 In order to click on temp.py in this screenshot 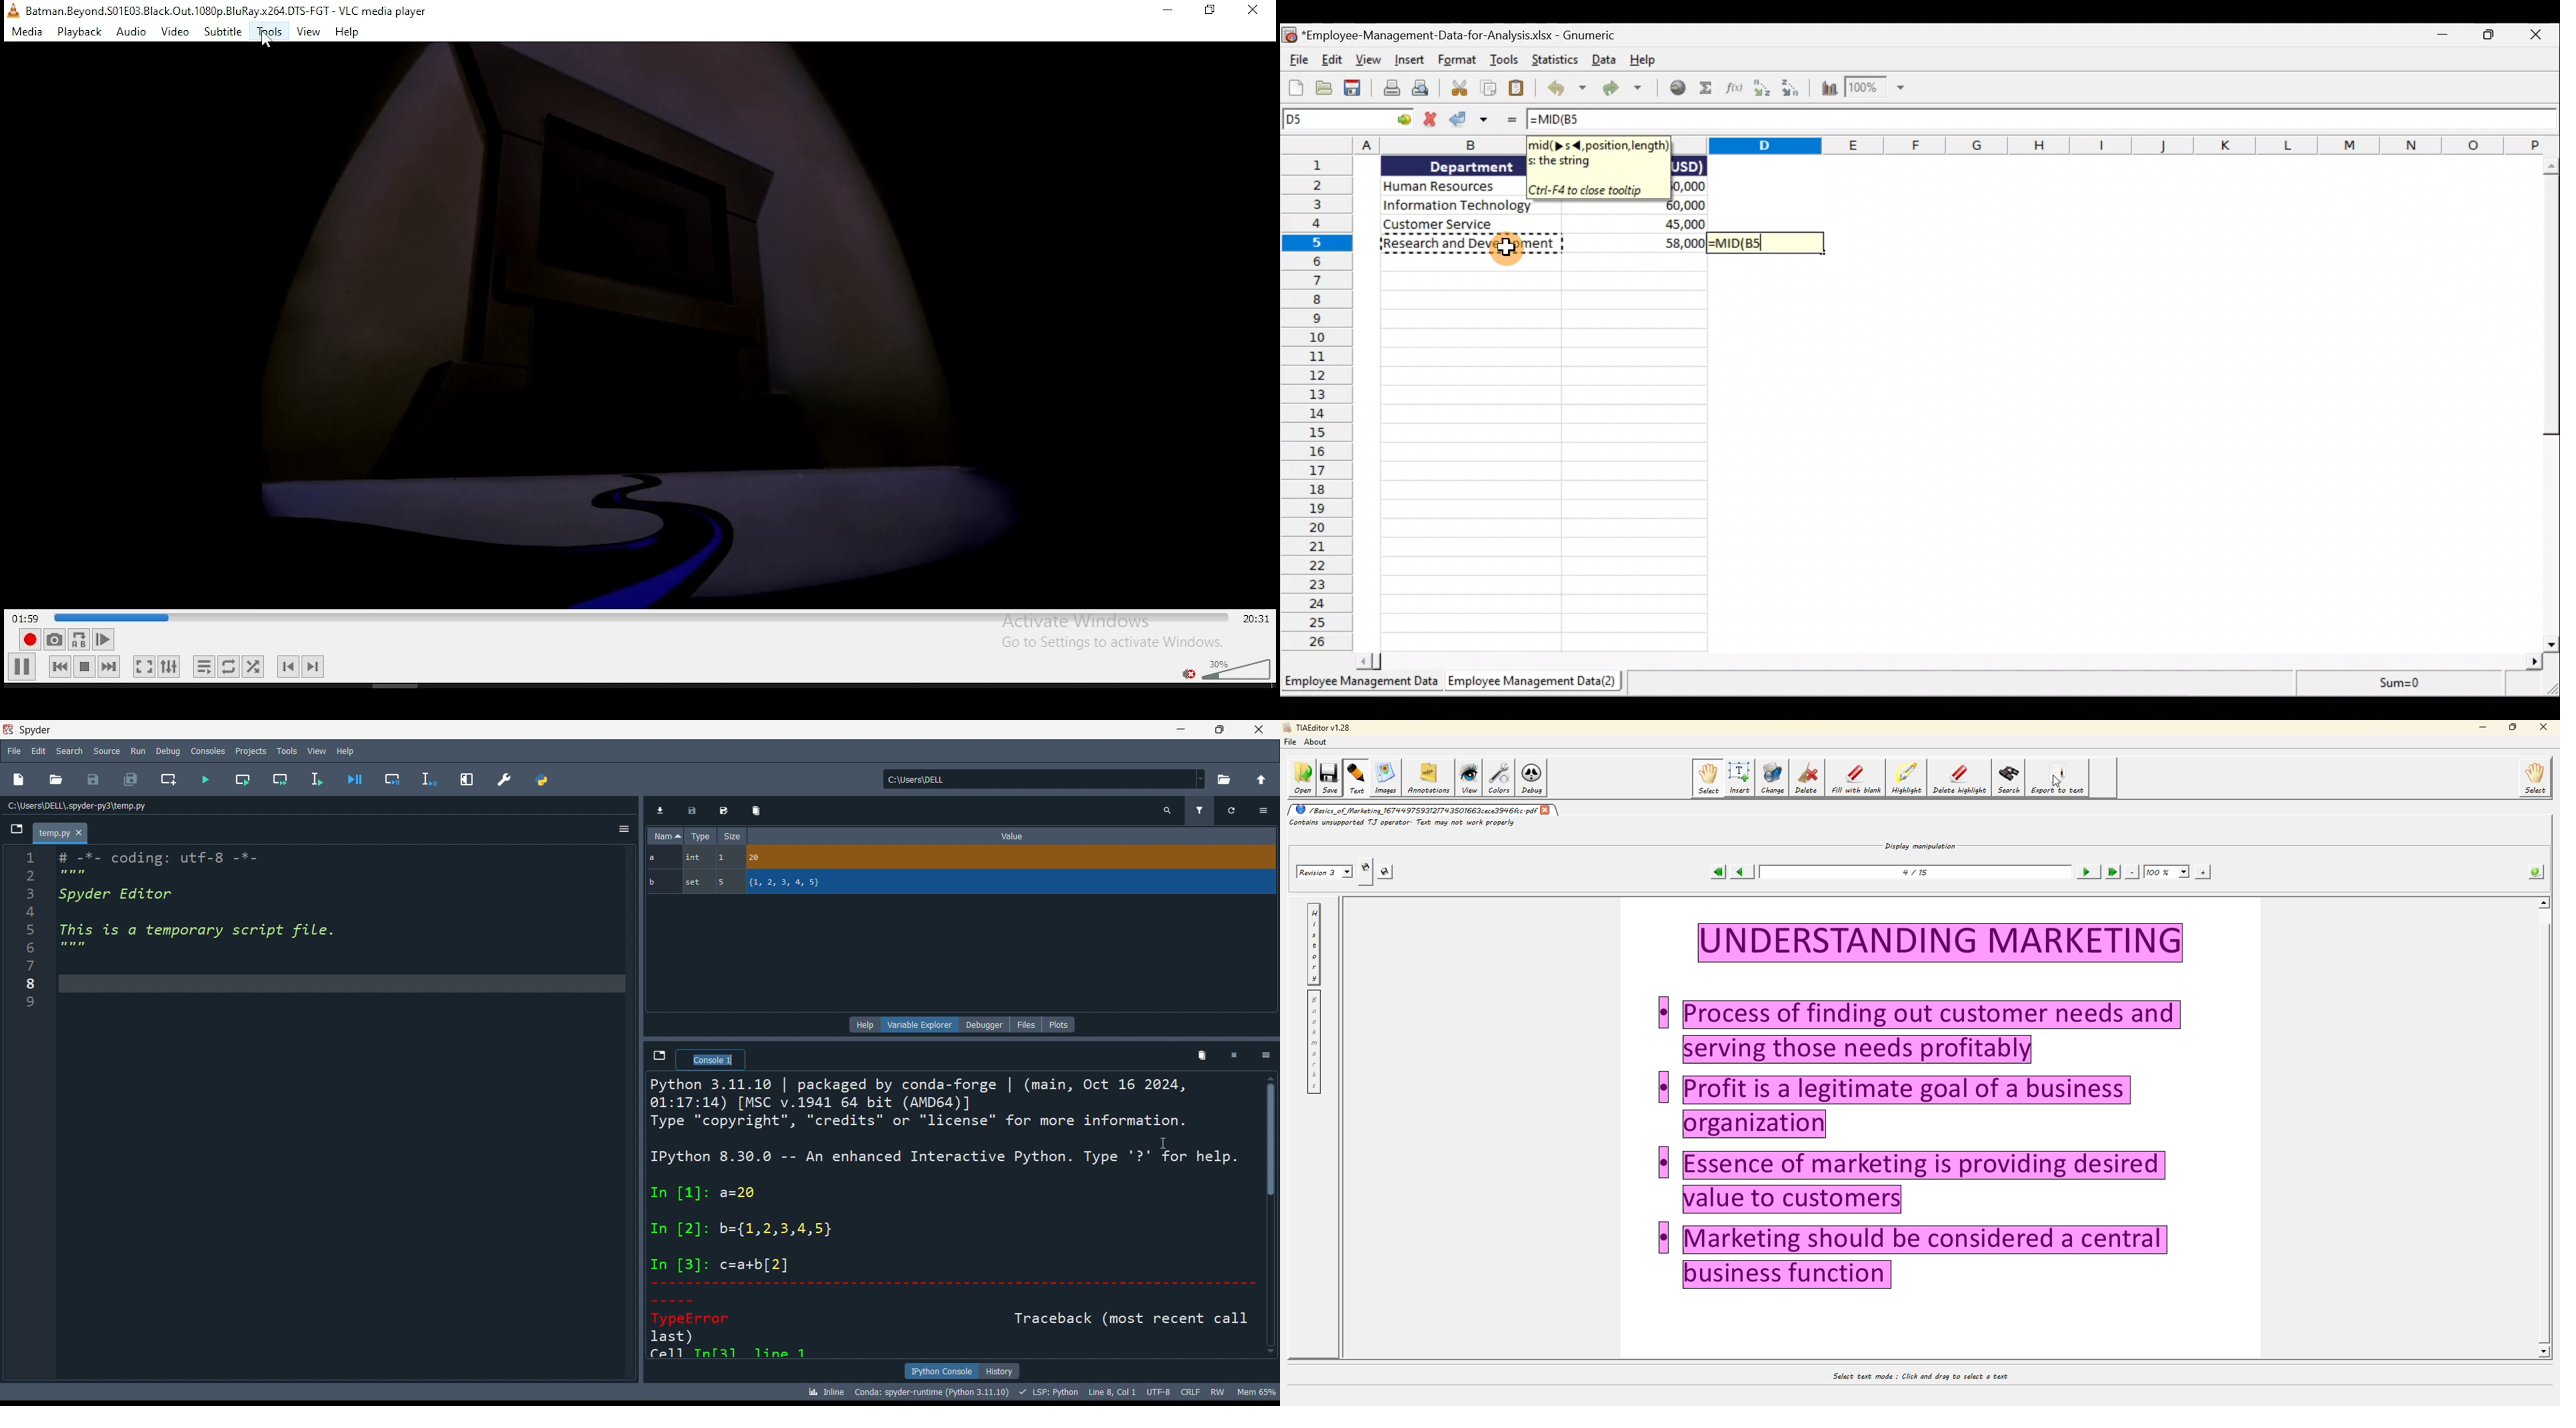, I will do `click(61, 835)`.